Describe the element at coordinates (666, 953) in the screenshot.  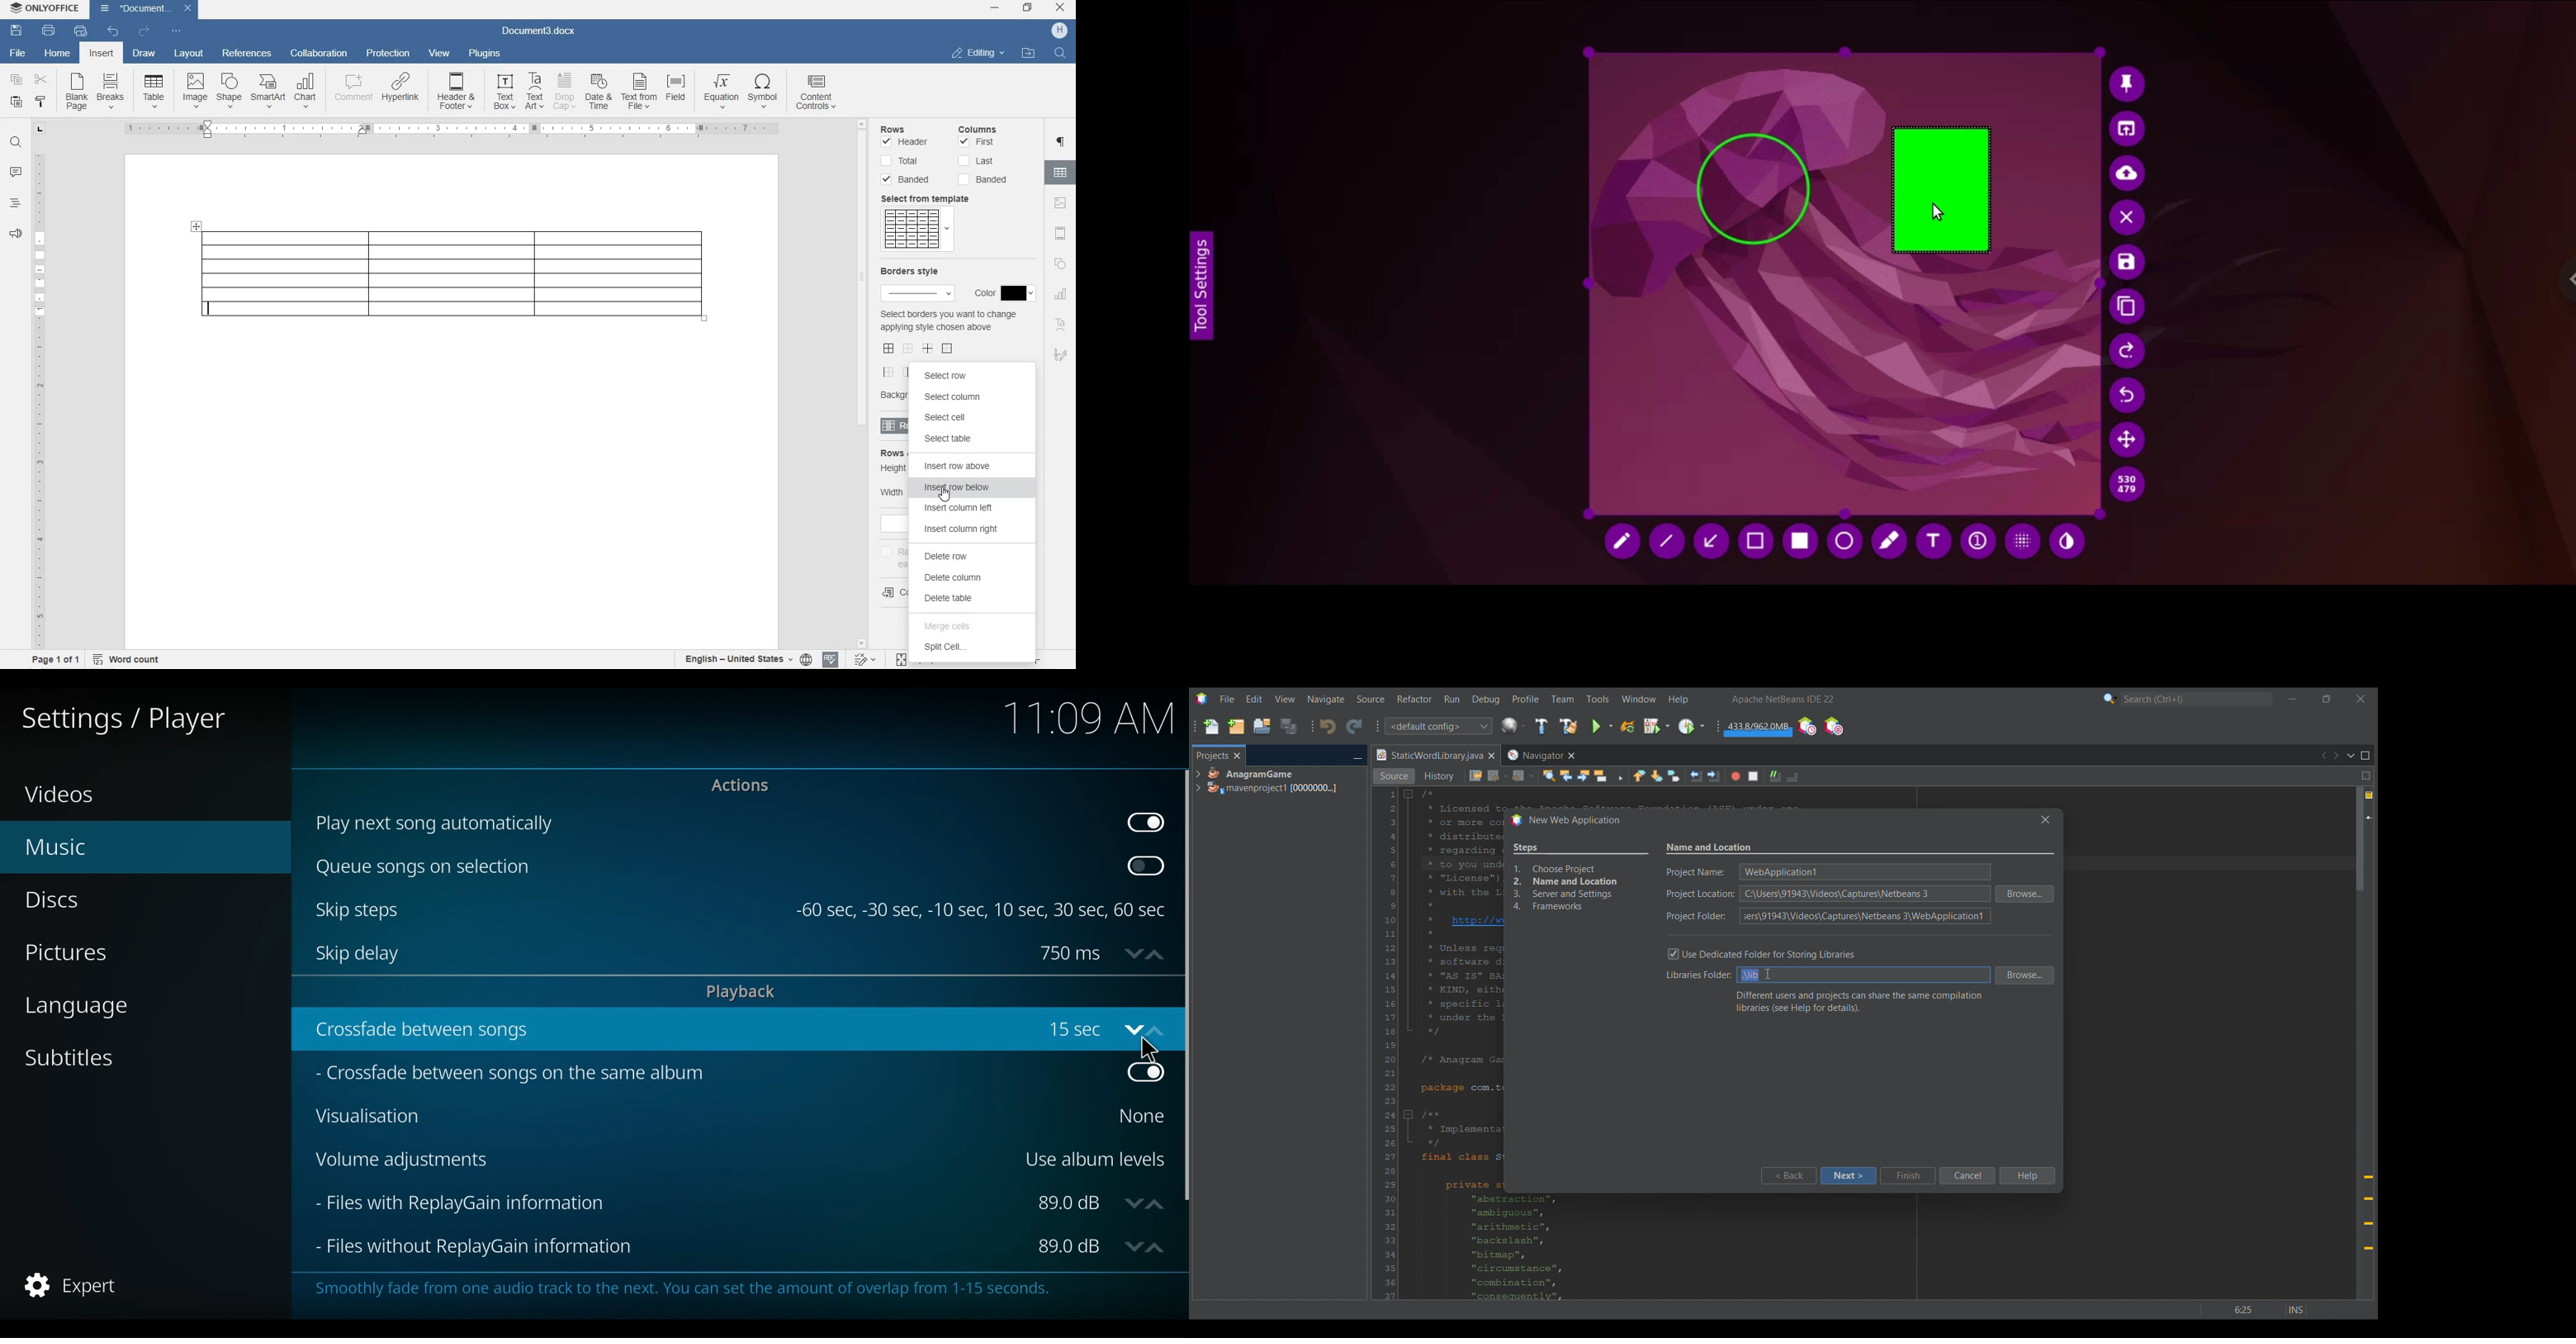
I see `Skip delay` at that location.